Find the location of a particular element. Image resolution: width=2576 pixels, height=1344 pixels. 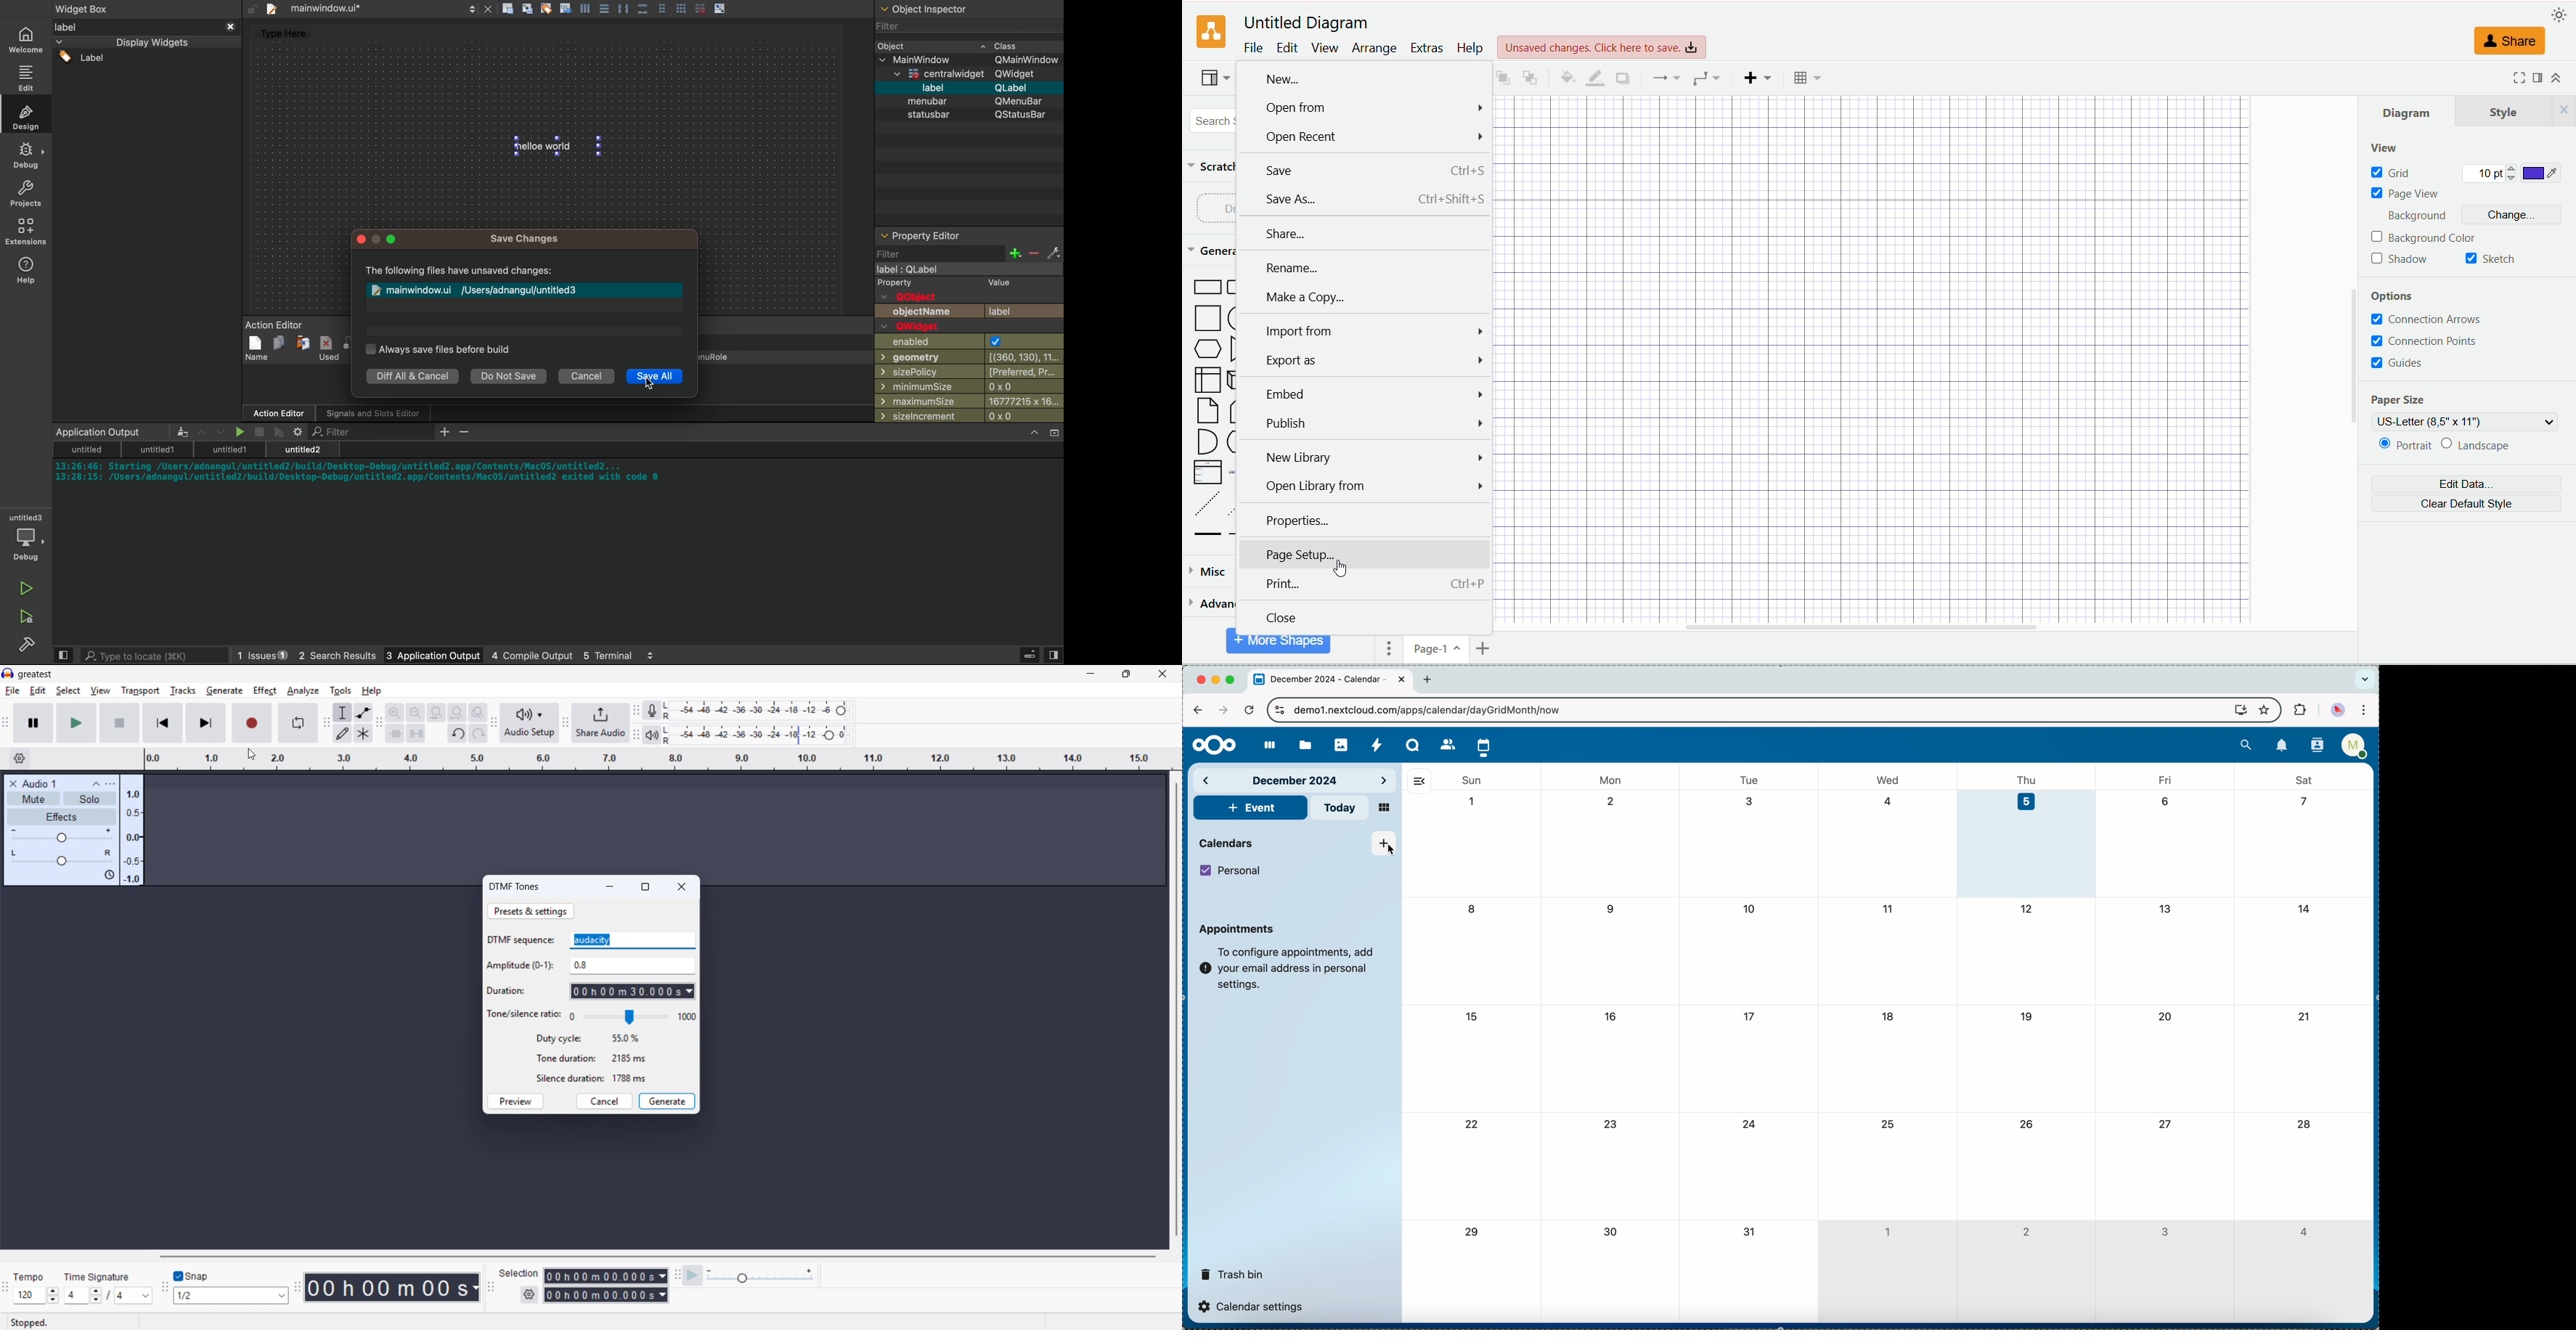

Horizontal scroll bar  is located at coordinates (659, 1256).